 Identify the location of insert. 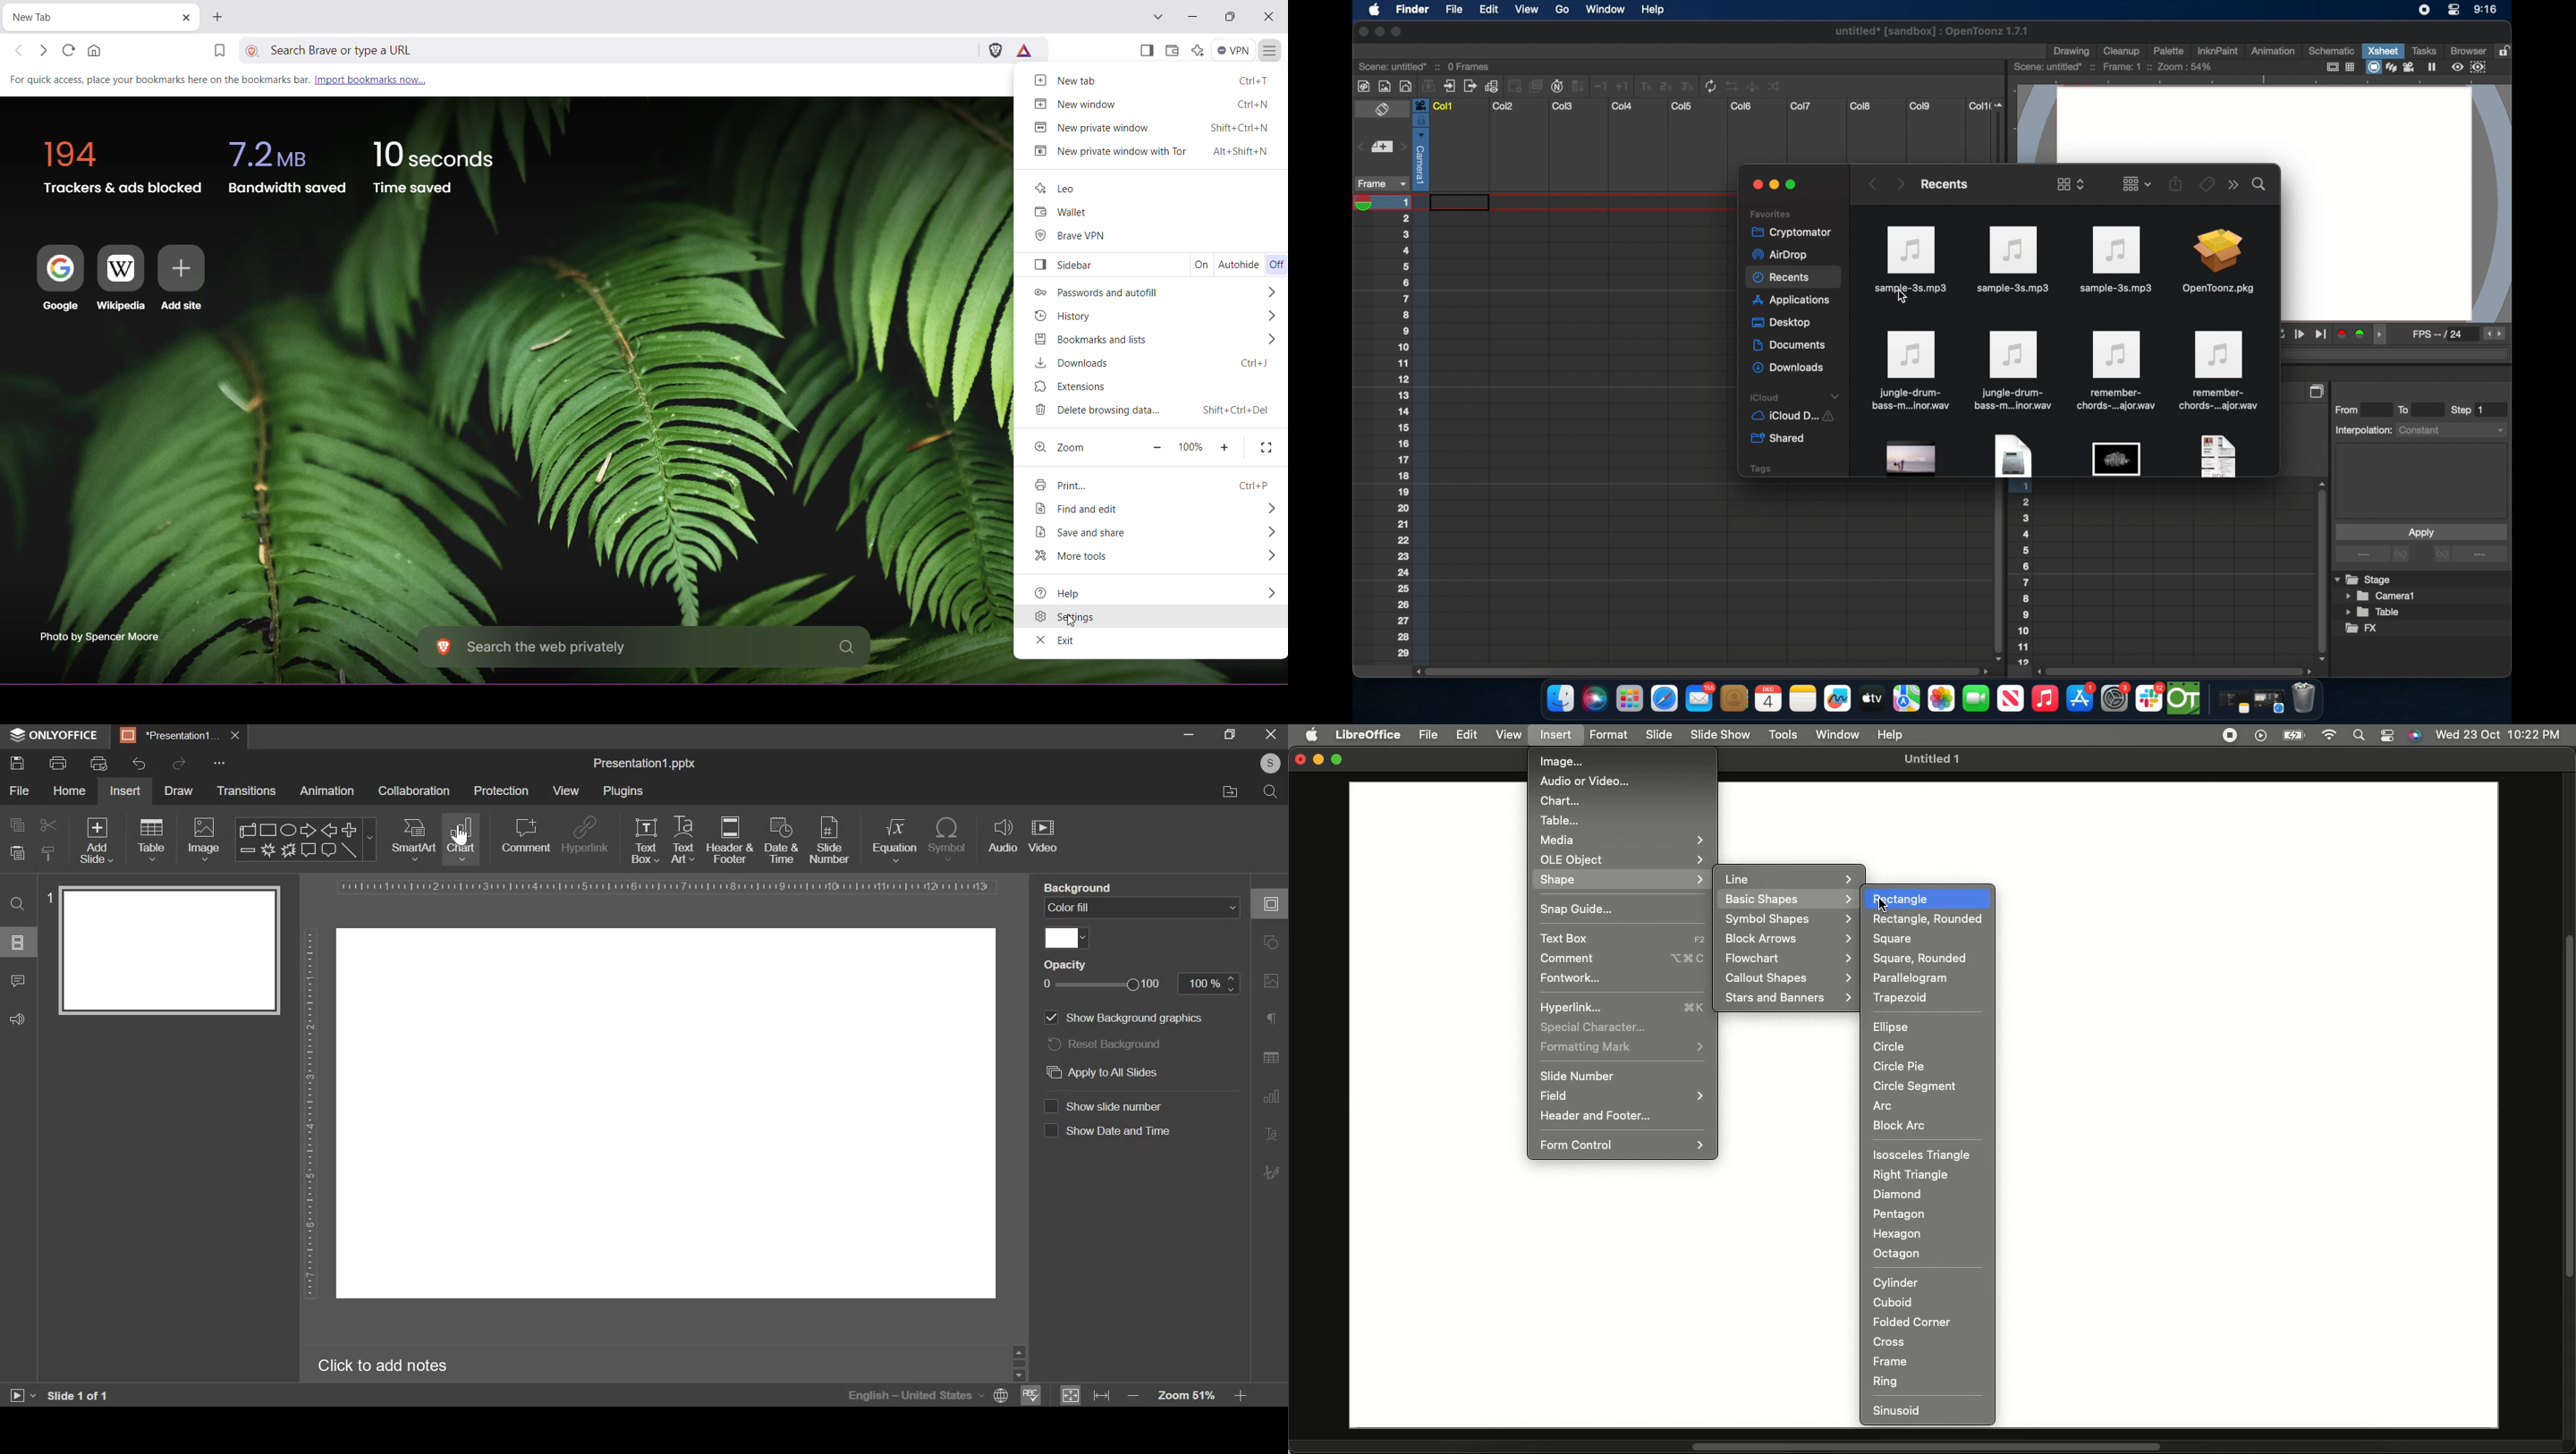
(124, 791).